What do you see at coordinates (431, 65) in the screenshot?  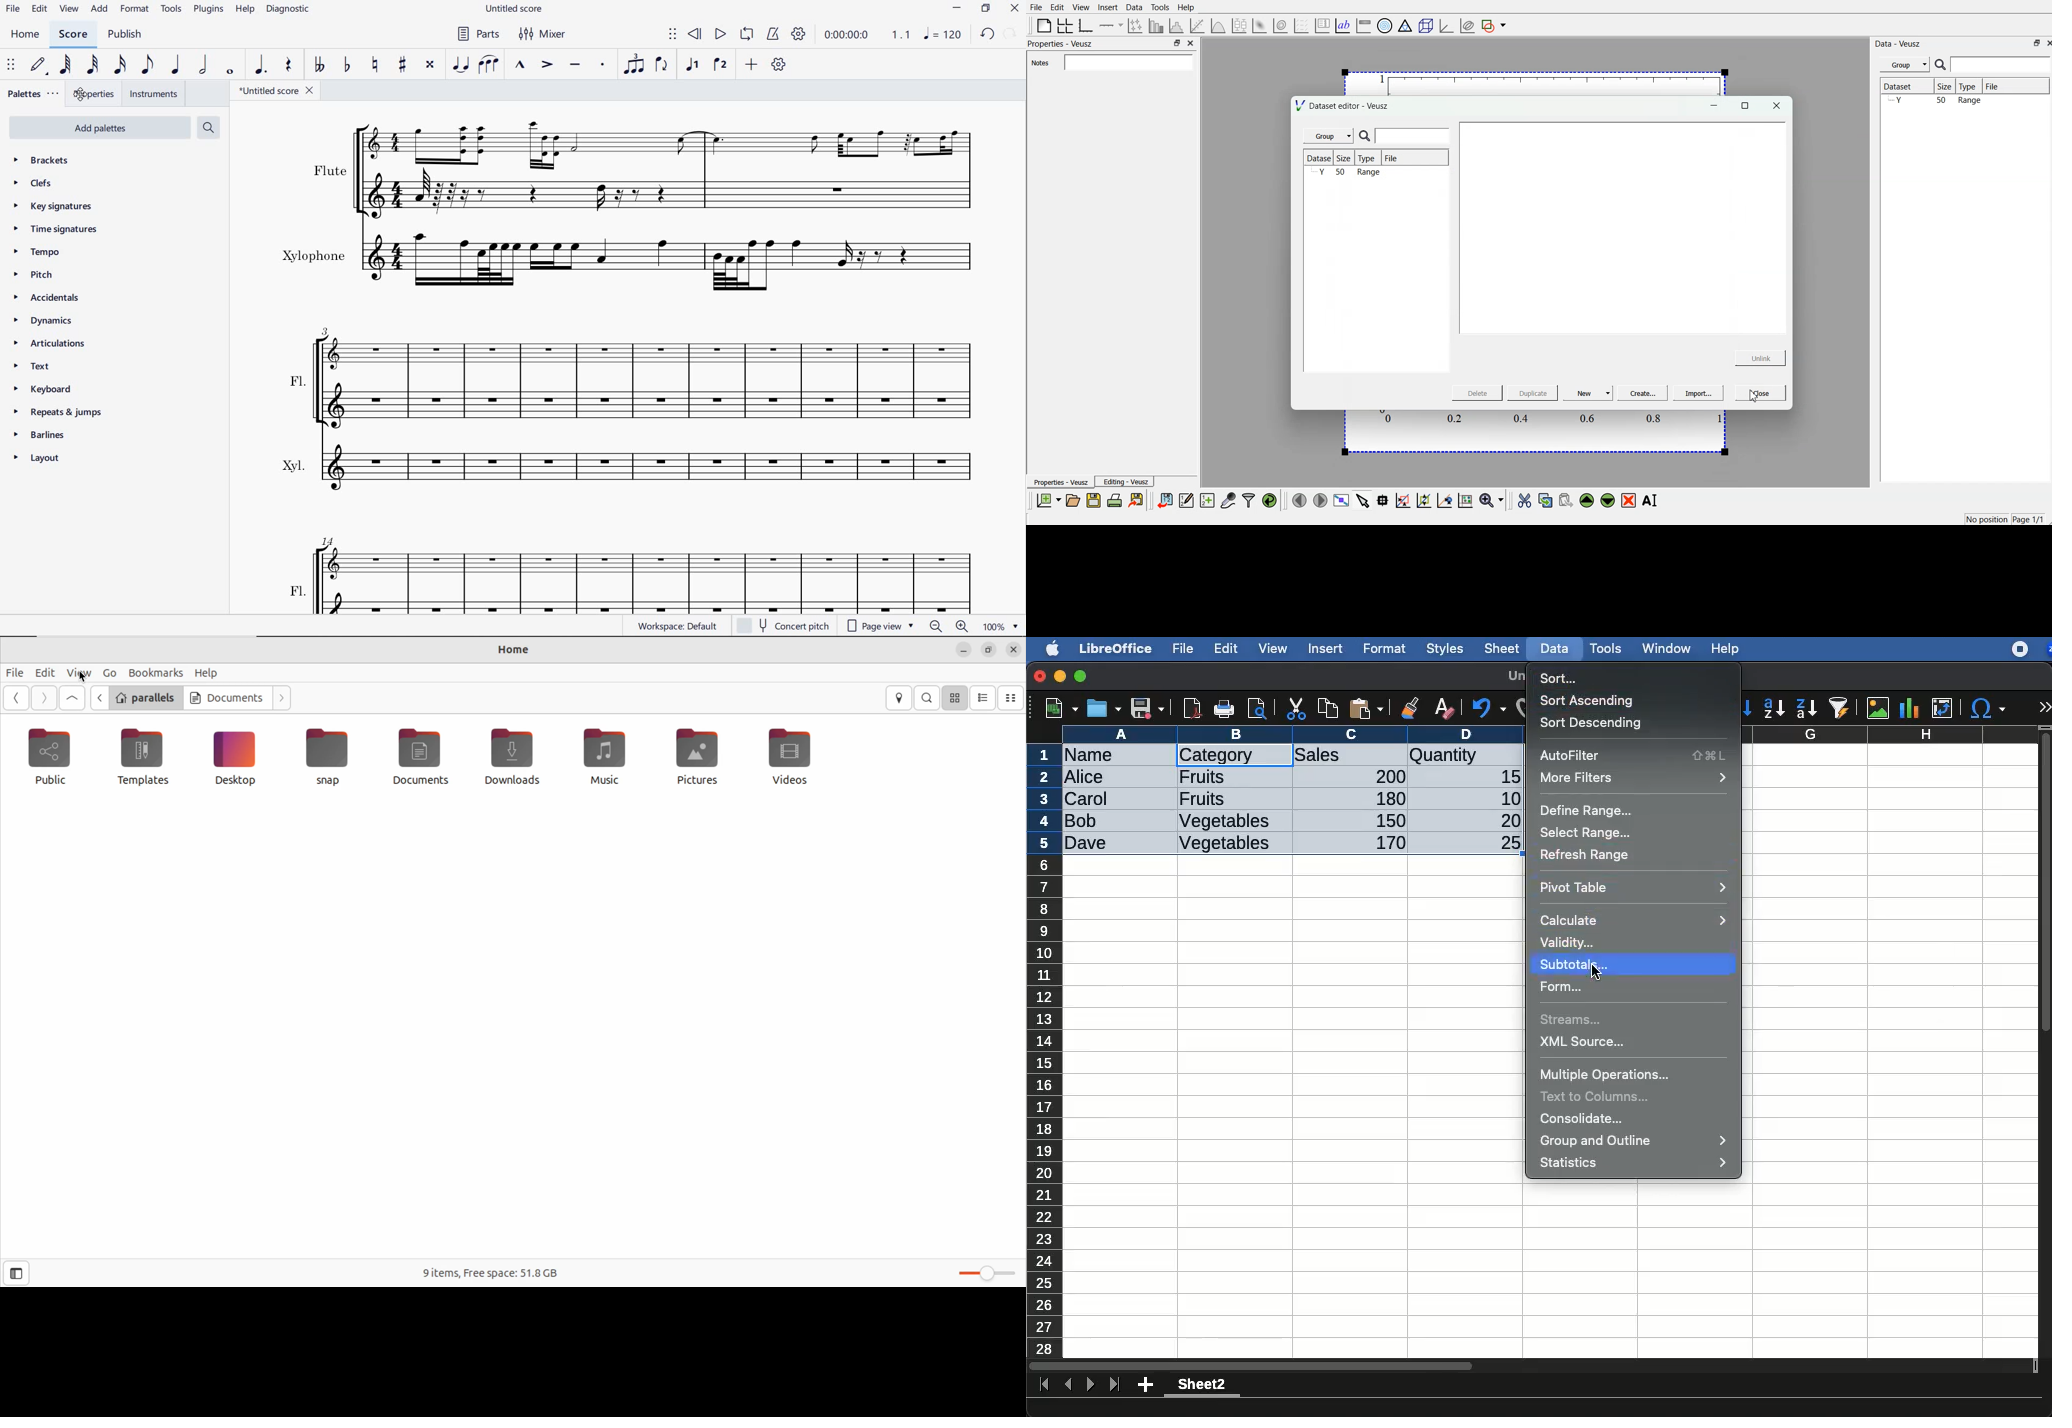 I see `TOGGLE DOUBLE-SHARP` at bounding box center [431, 65].